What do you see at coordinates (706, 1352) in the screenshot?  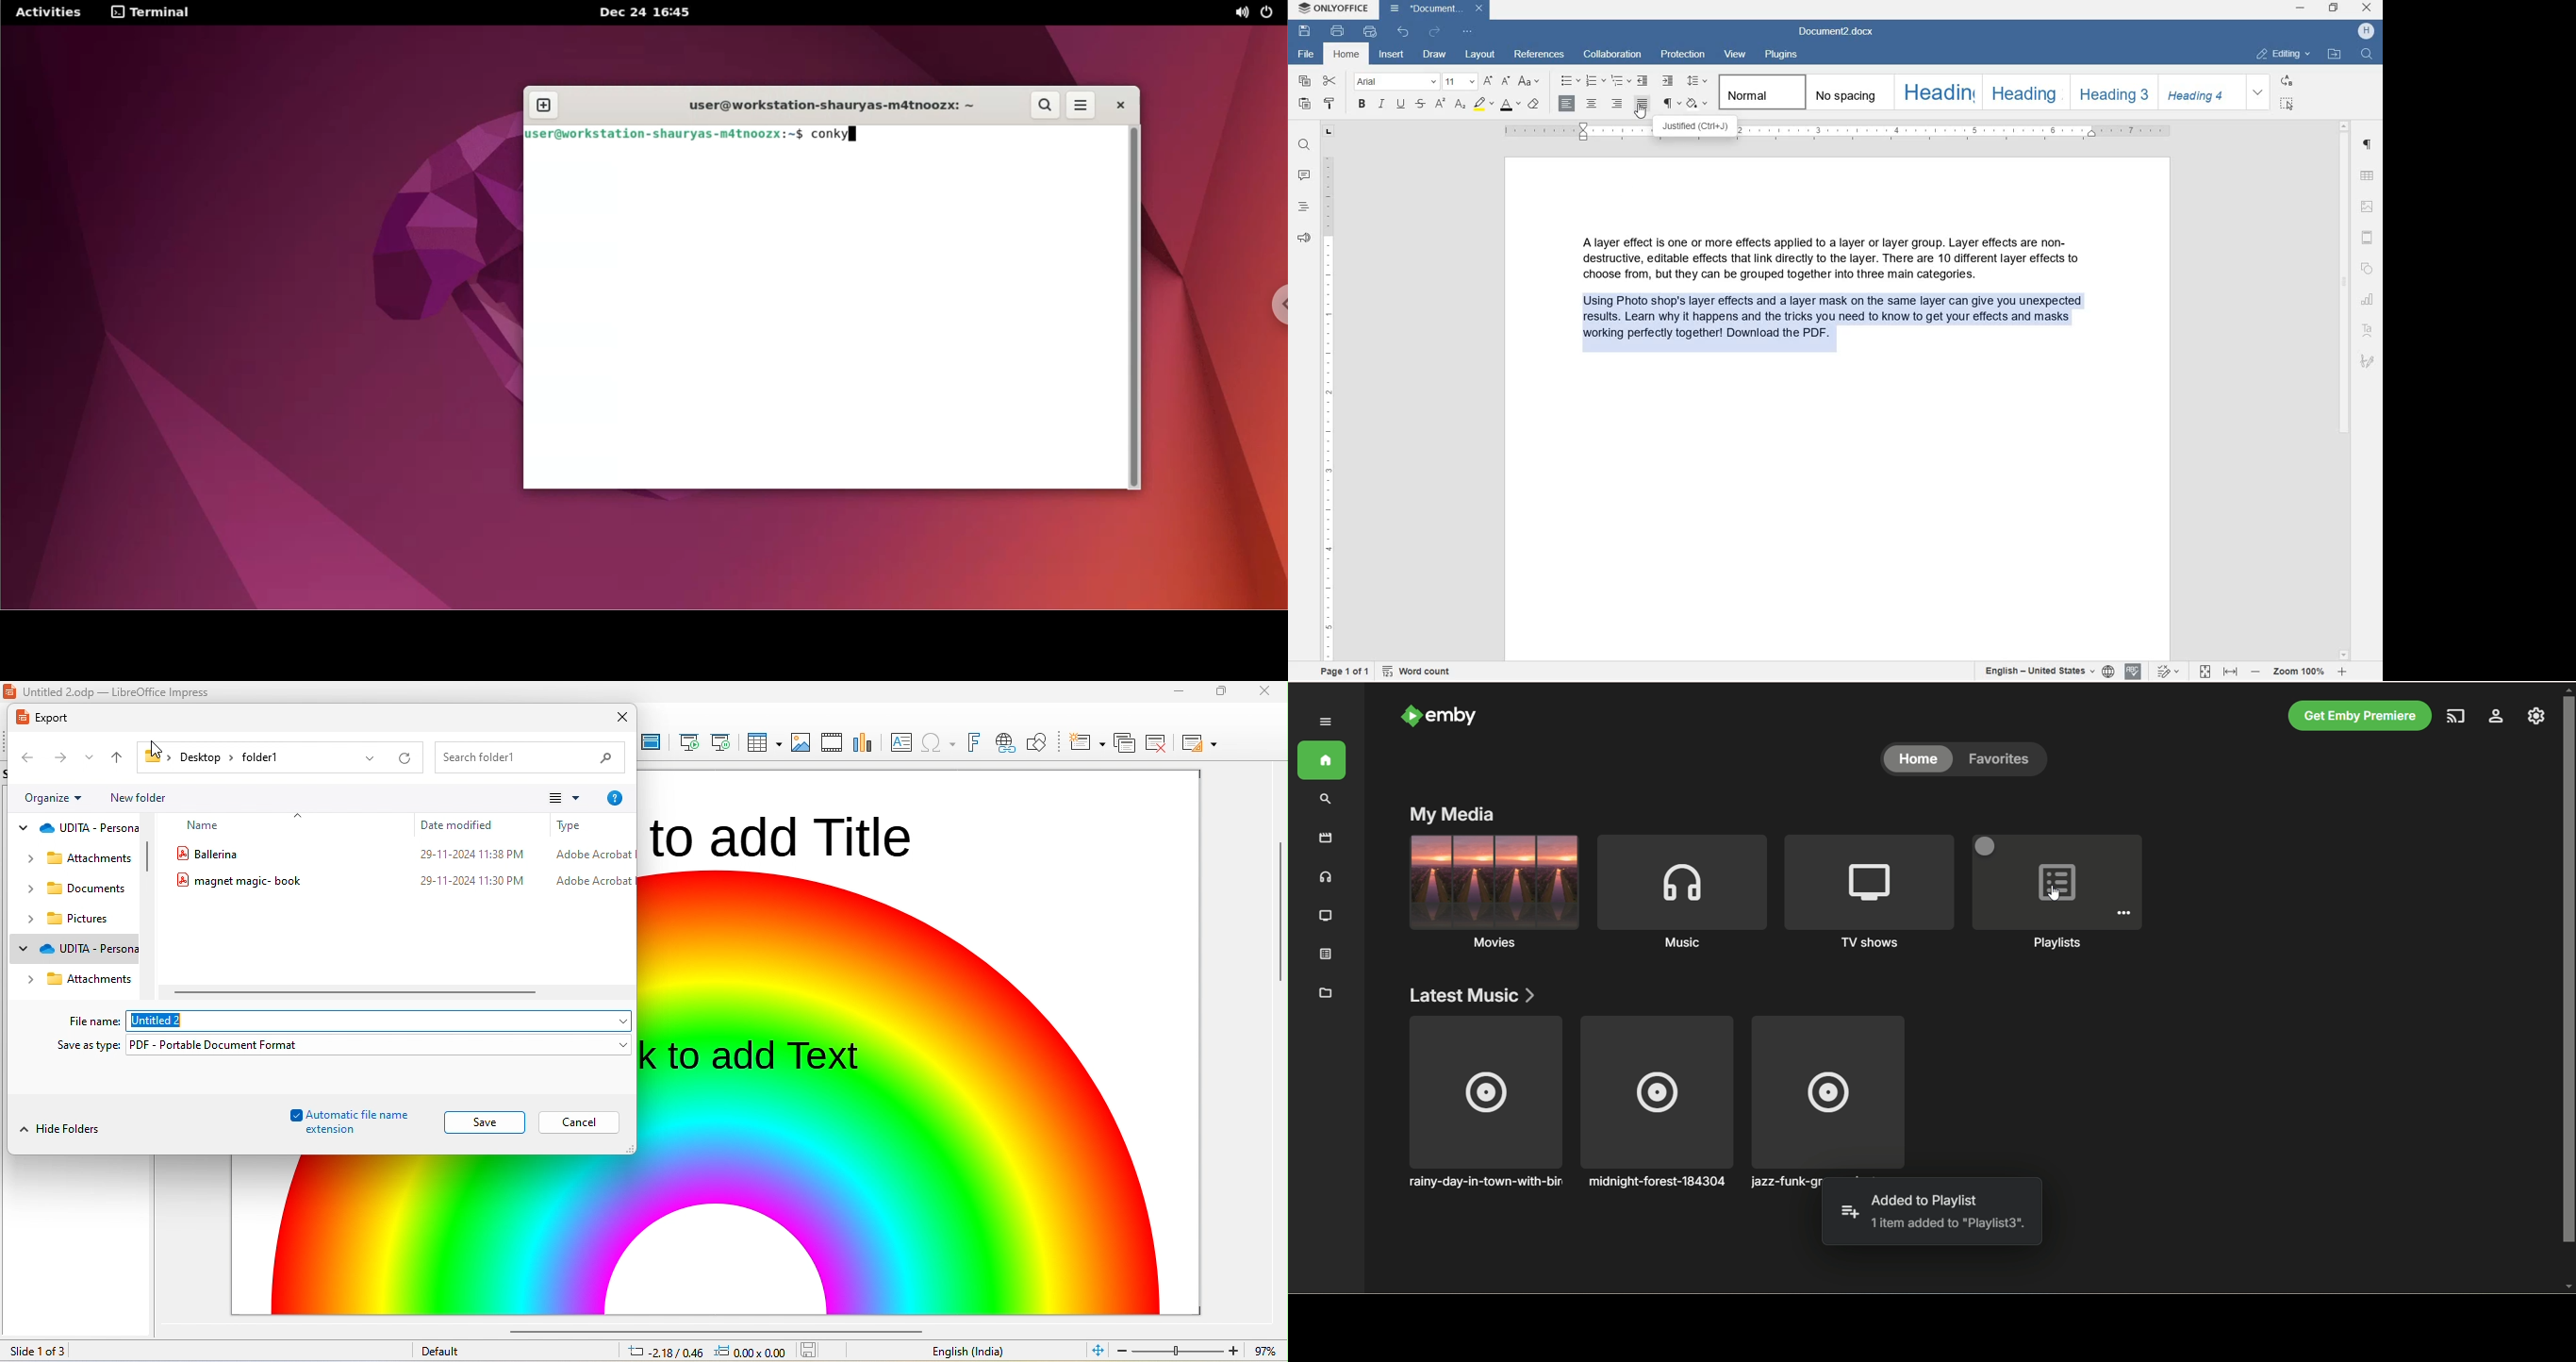 I see `cursor and object position` at bounding box center [706, 1352].